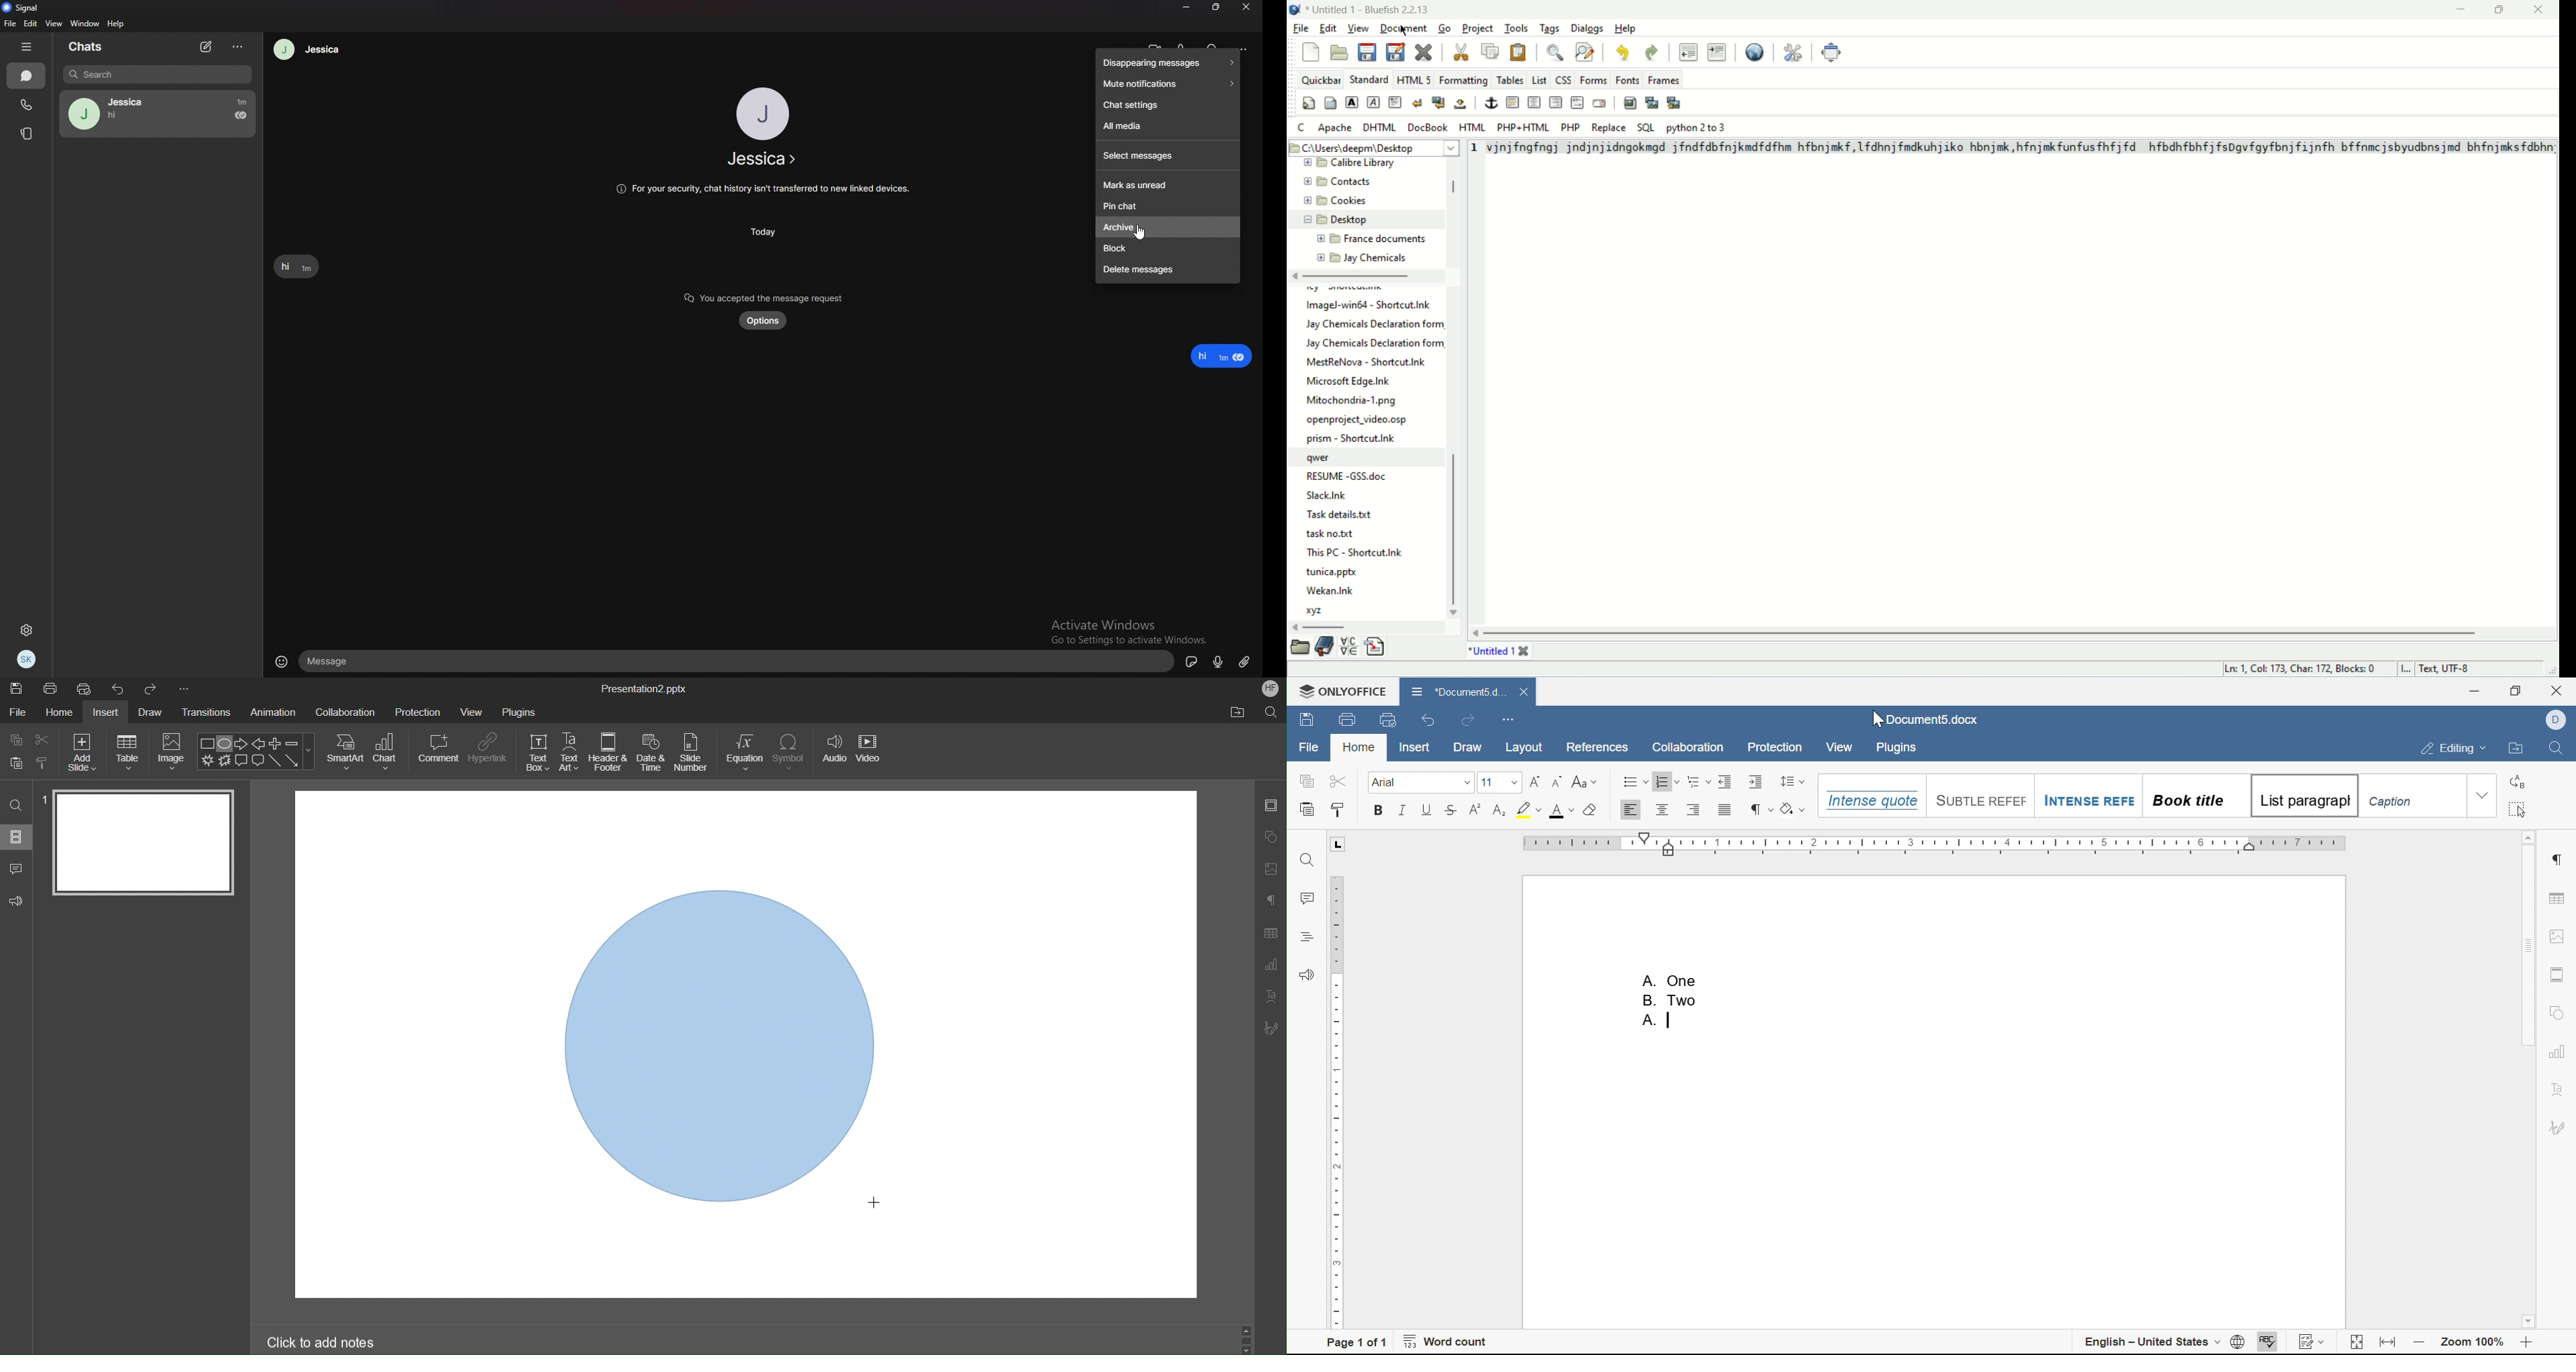 Image resolution: width=2576 pixels, height=1372 pixels. I want to click on Protection, so click(418, 711).